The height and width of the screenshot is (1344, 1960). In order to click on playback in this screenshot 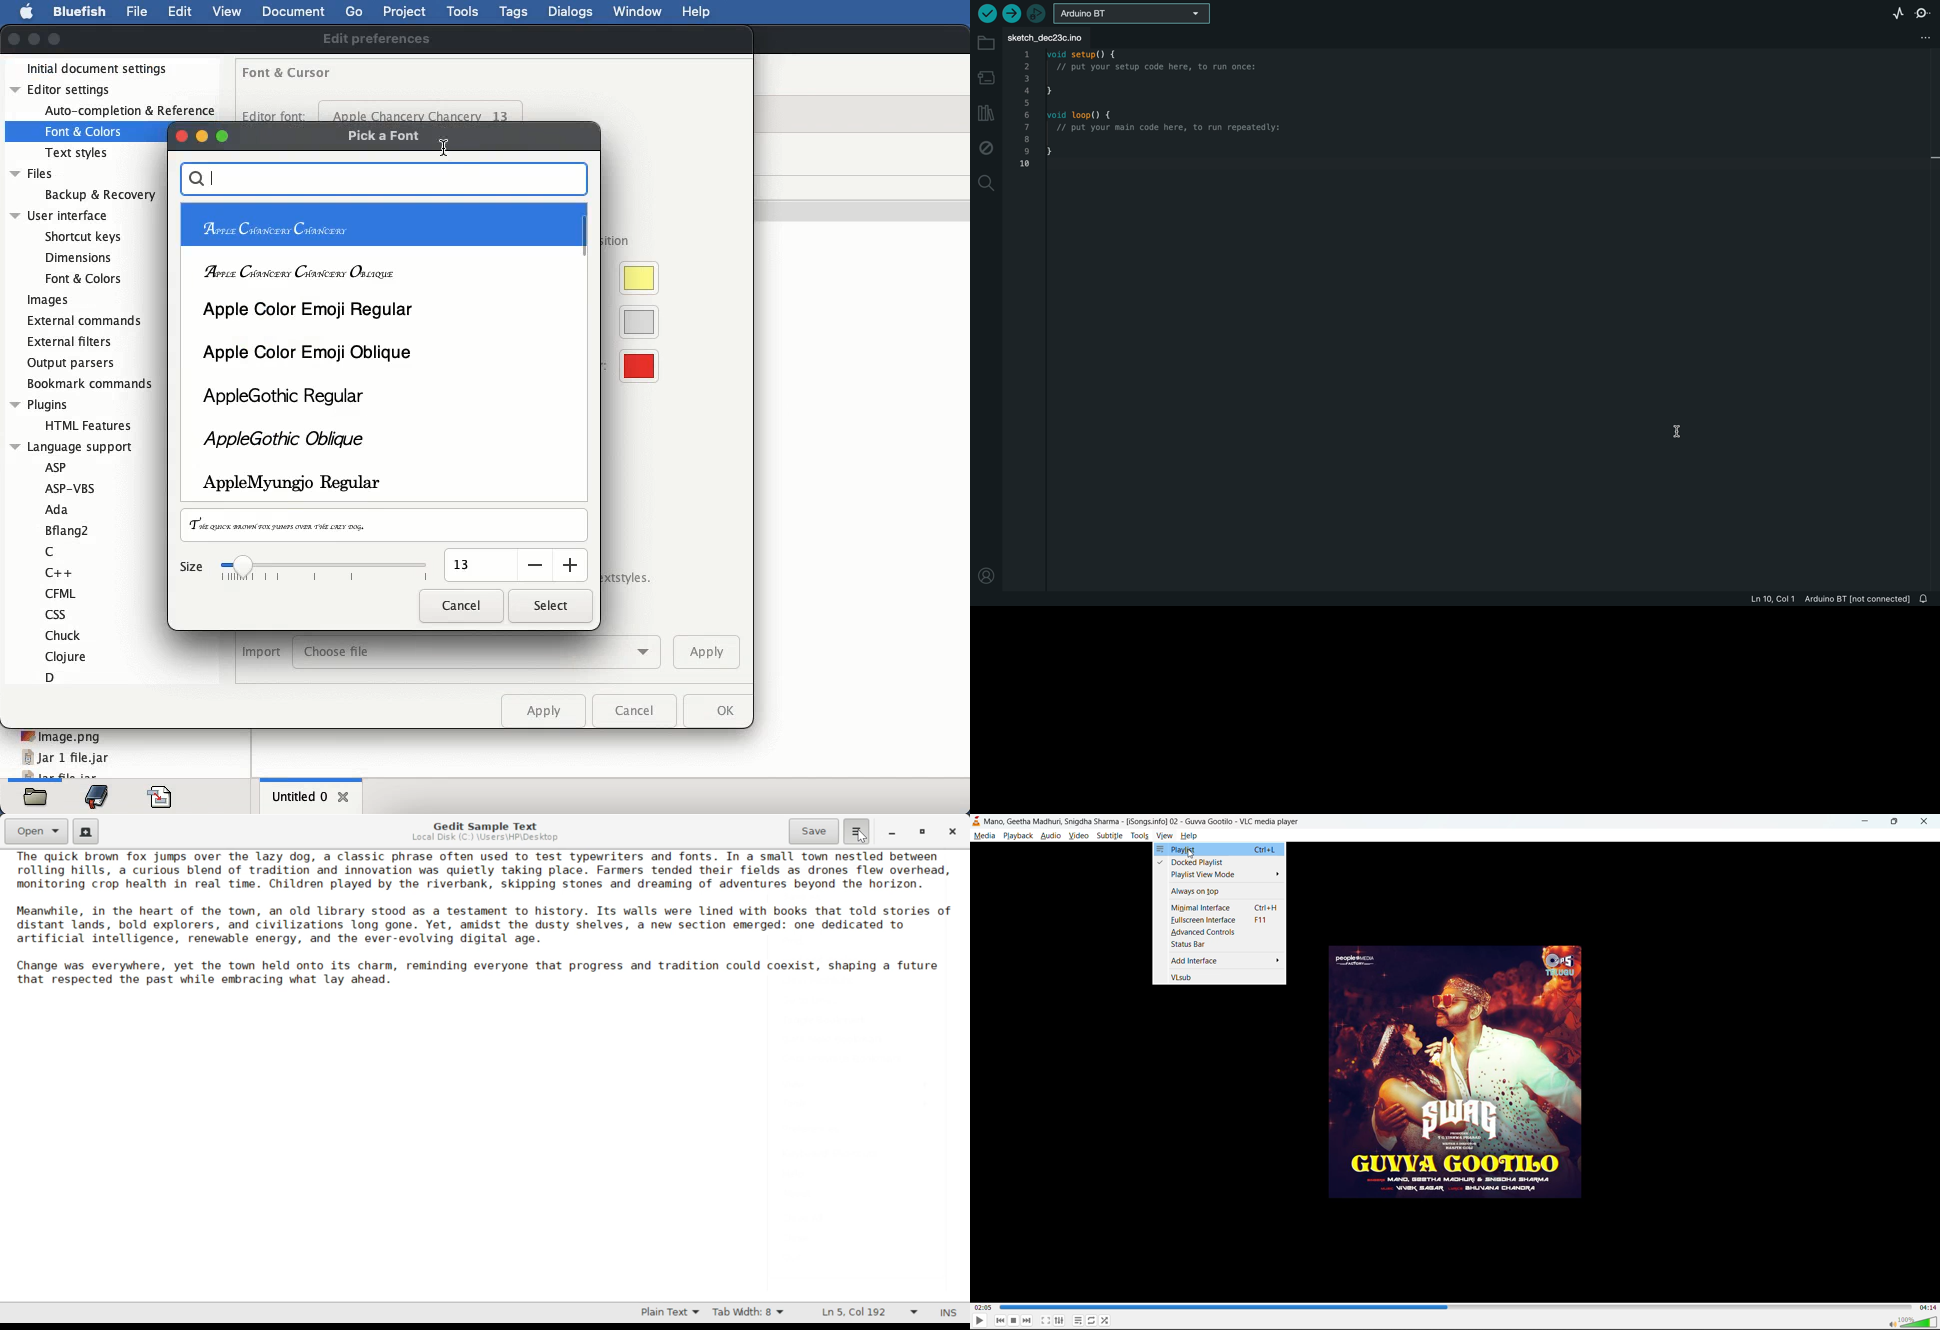, I will do `click(1018, 835)`.